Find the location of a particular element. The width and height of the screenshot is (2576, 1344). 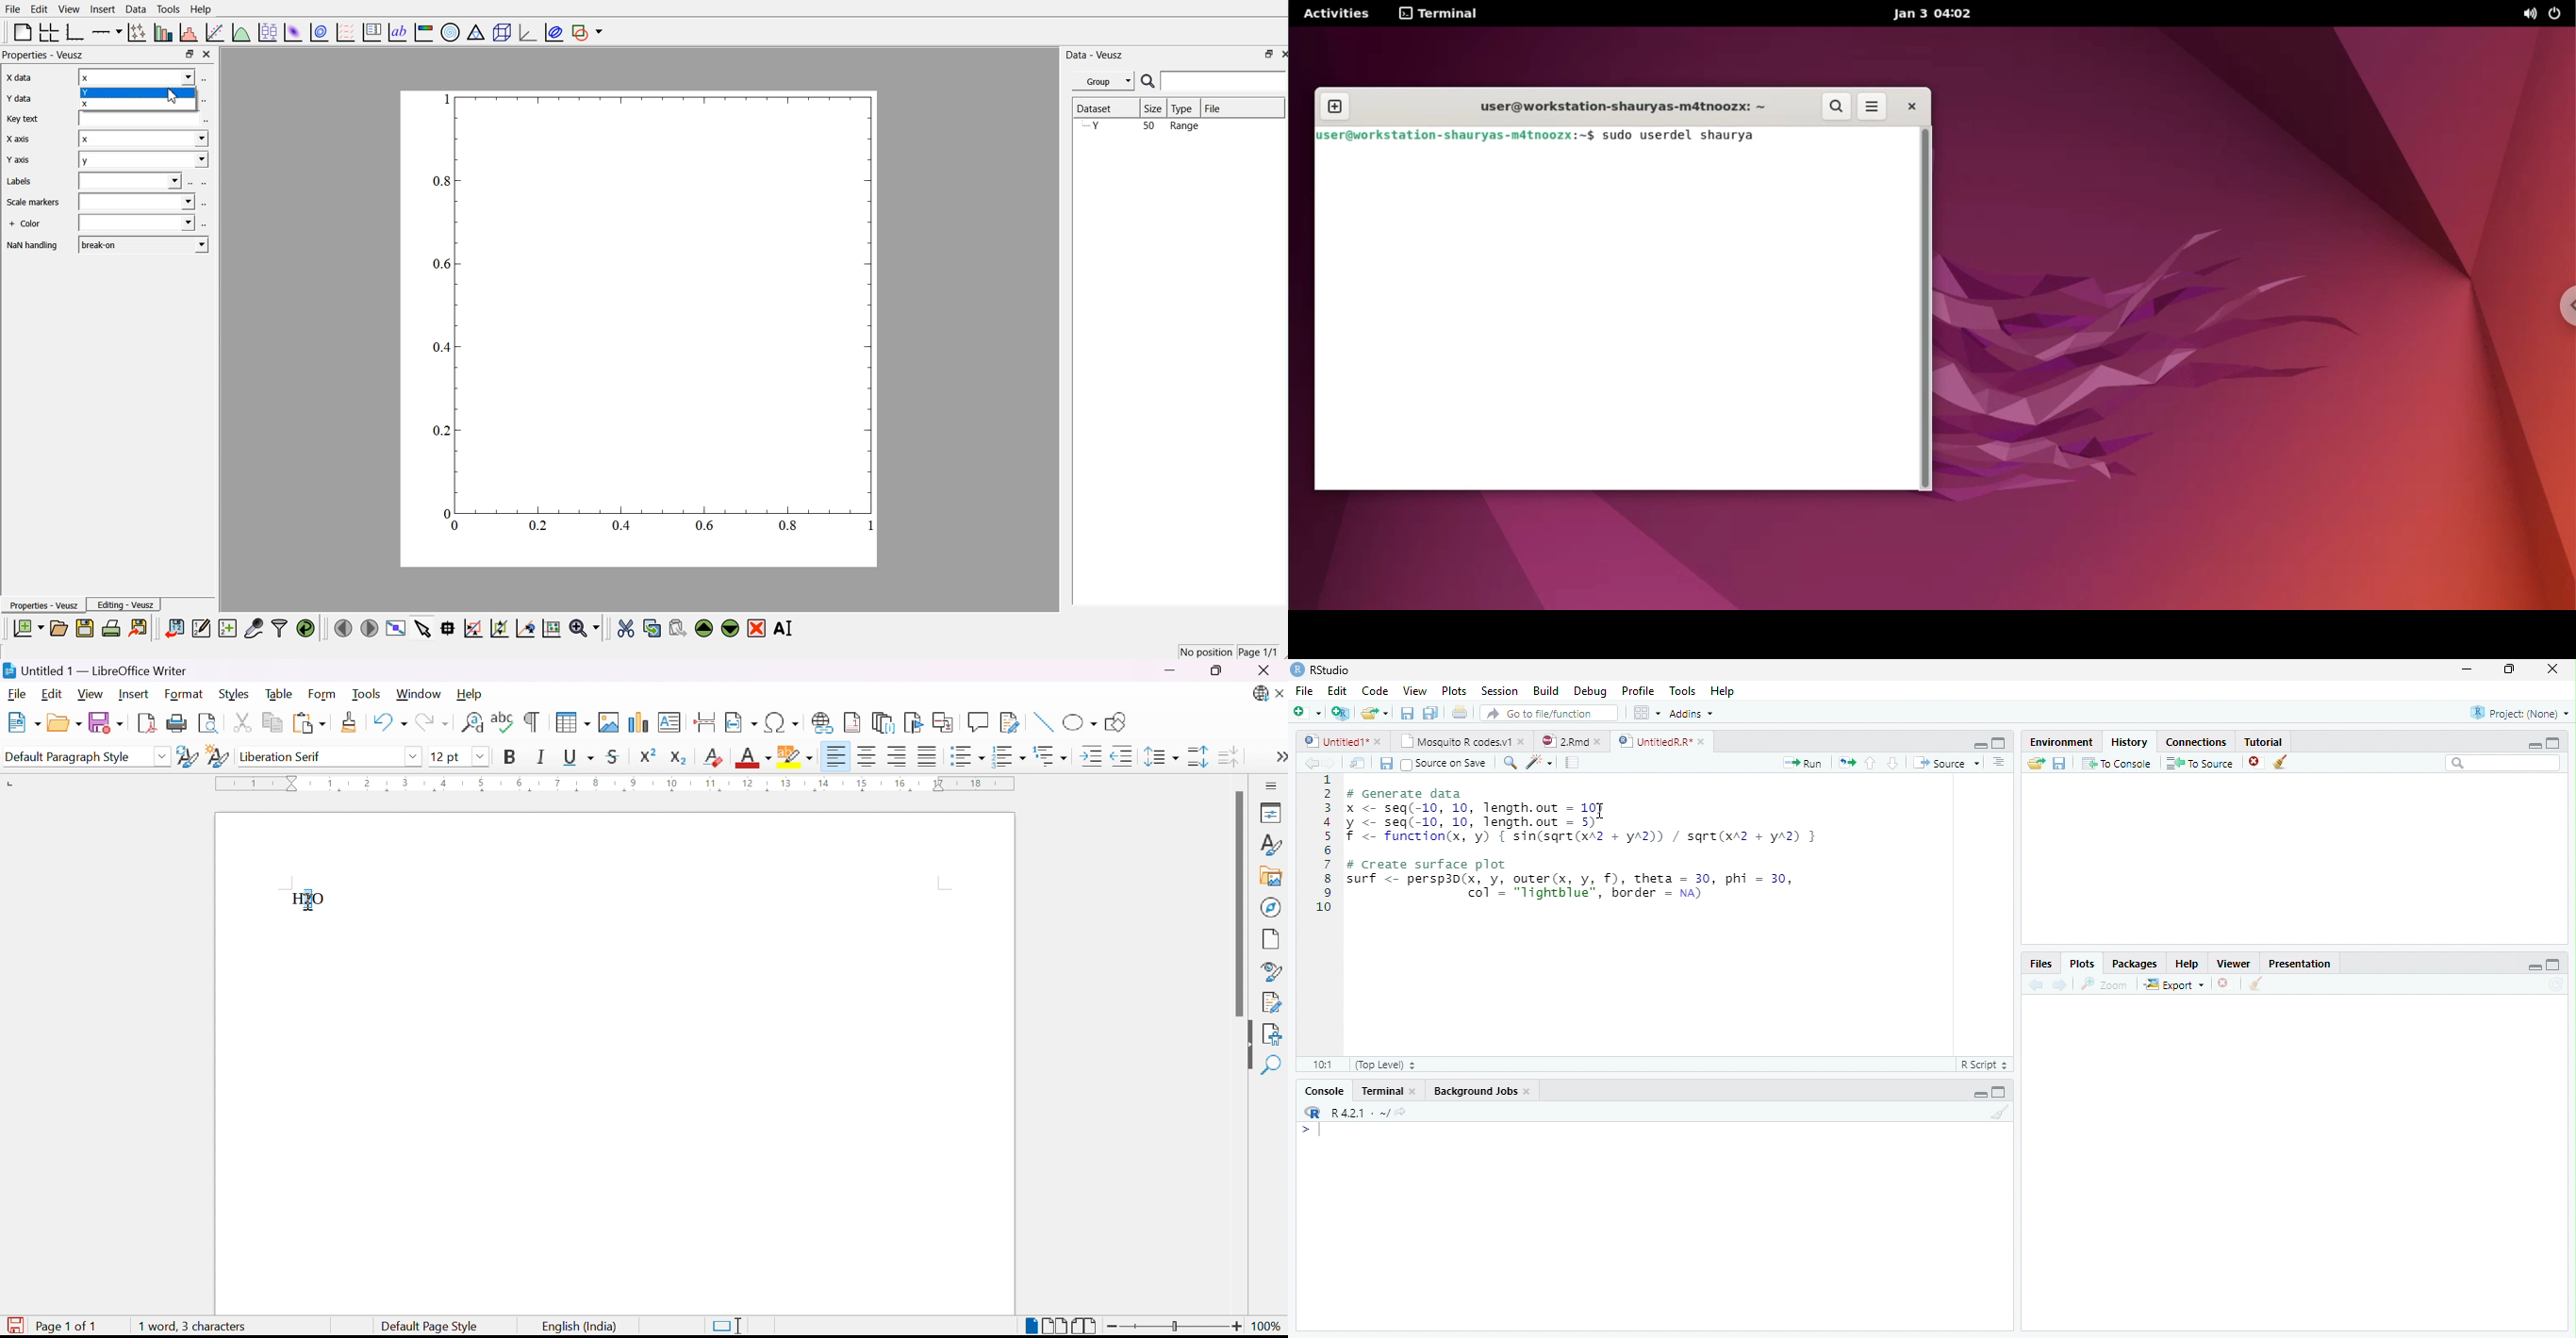

Plots is located at coordinates (1453, 690).